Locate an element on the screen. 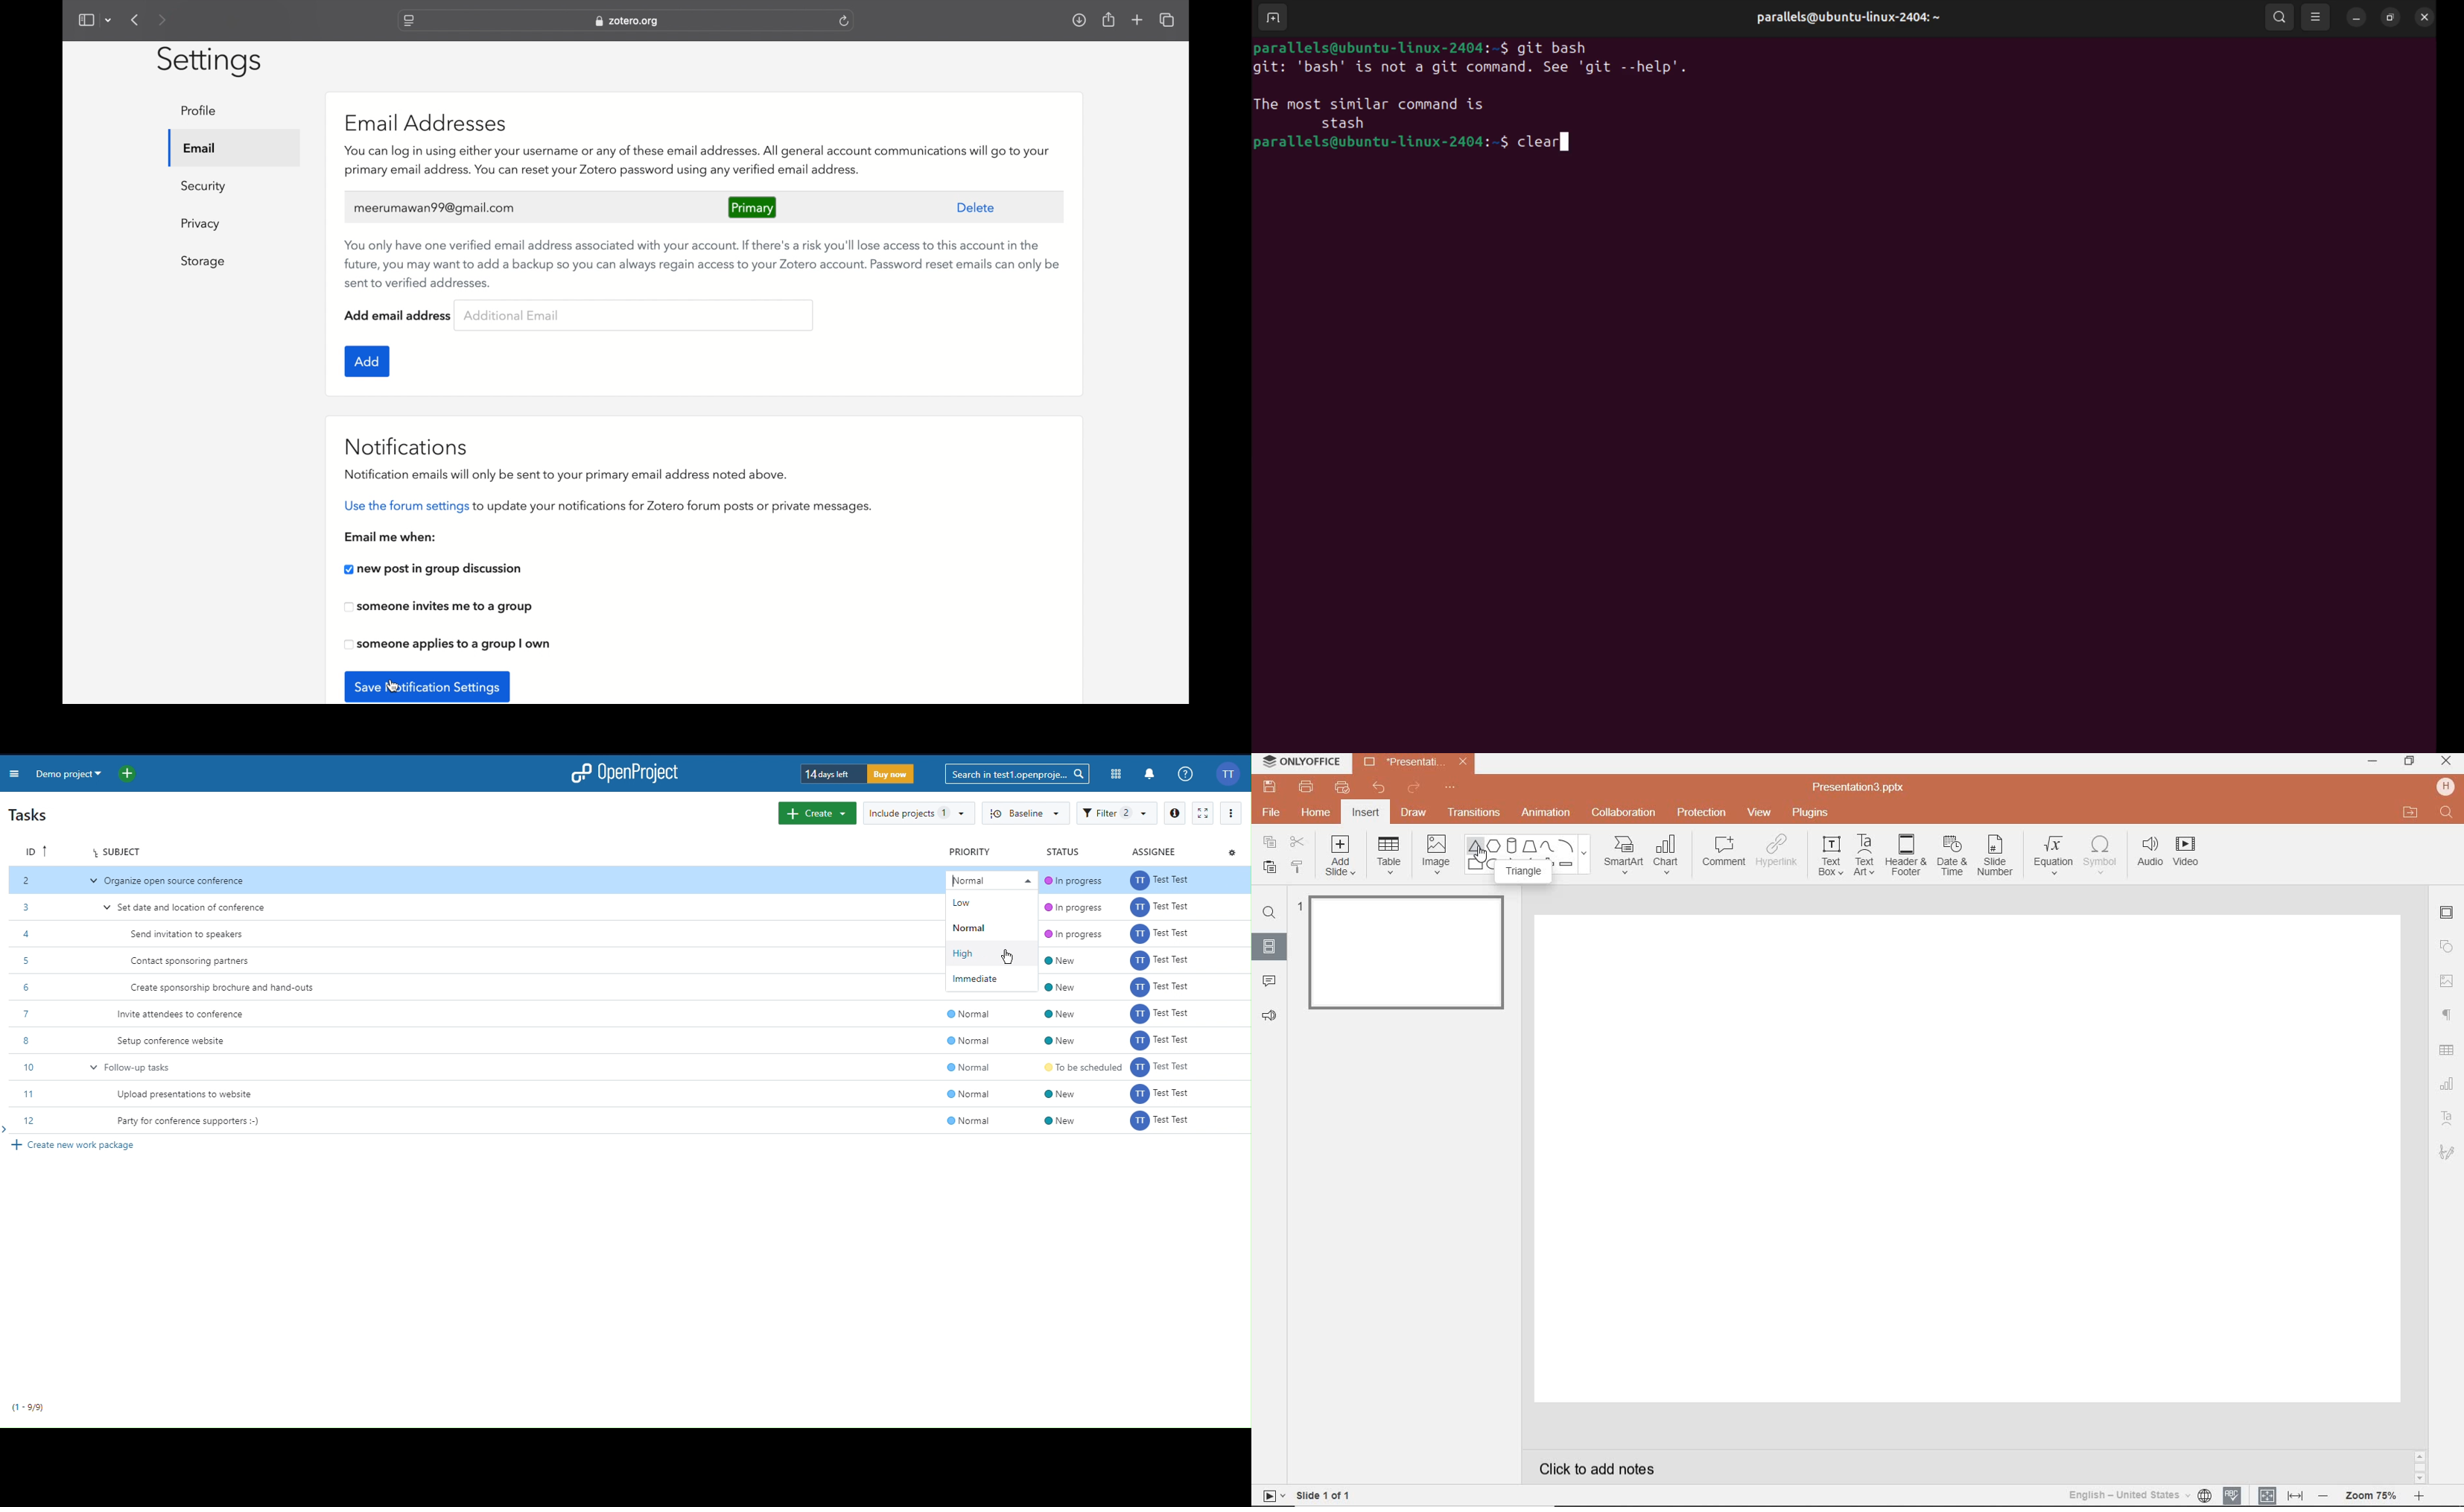  SLIDE SETTINGS is located at coordinates (2447, 913).